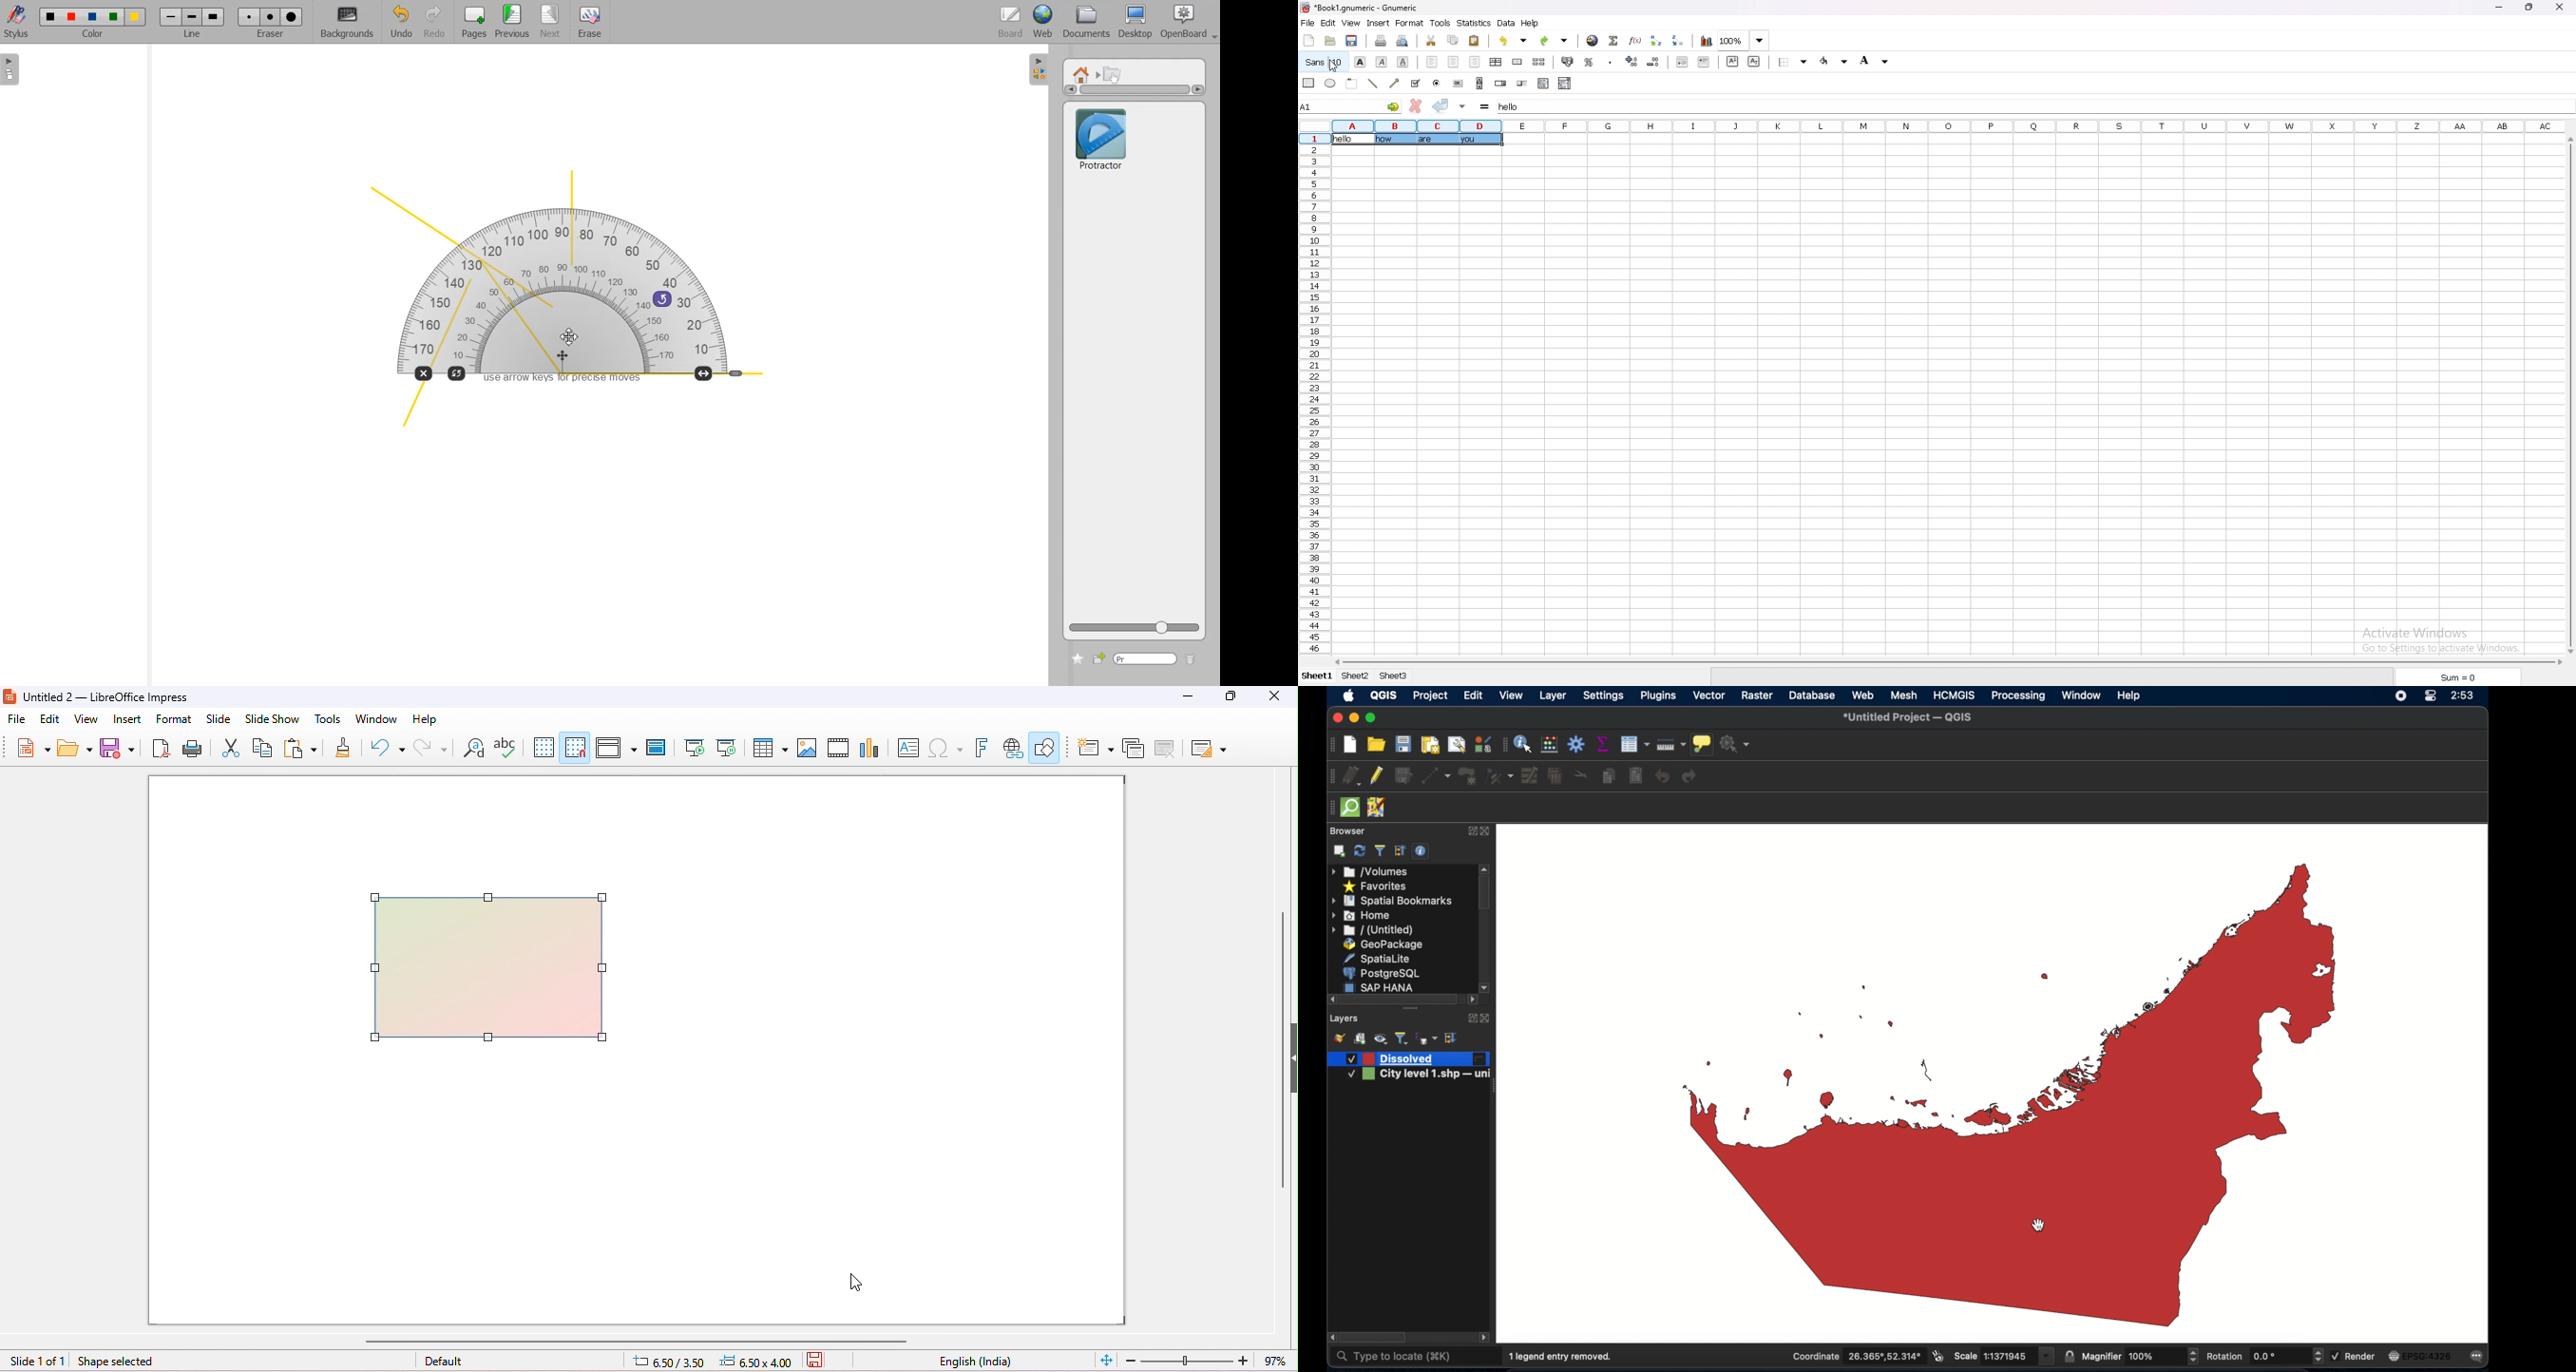  What do you see at coordinates (1394, 83) in the screenshot?
I see `arrowed line` at bounding box center [1394, 83].